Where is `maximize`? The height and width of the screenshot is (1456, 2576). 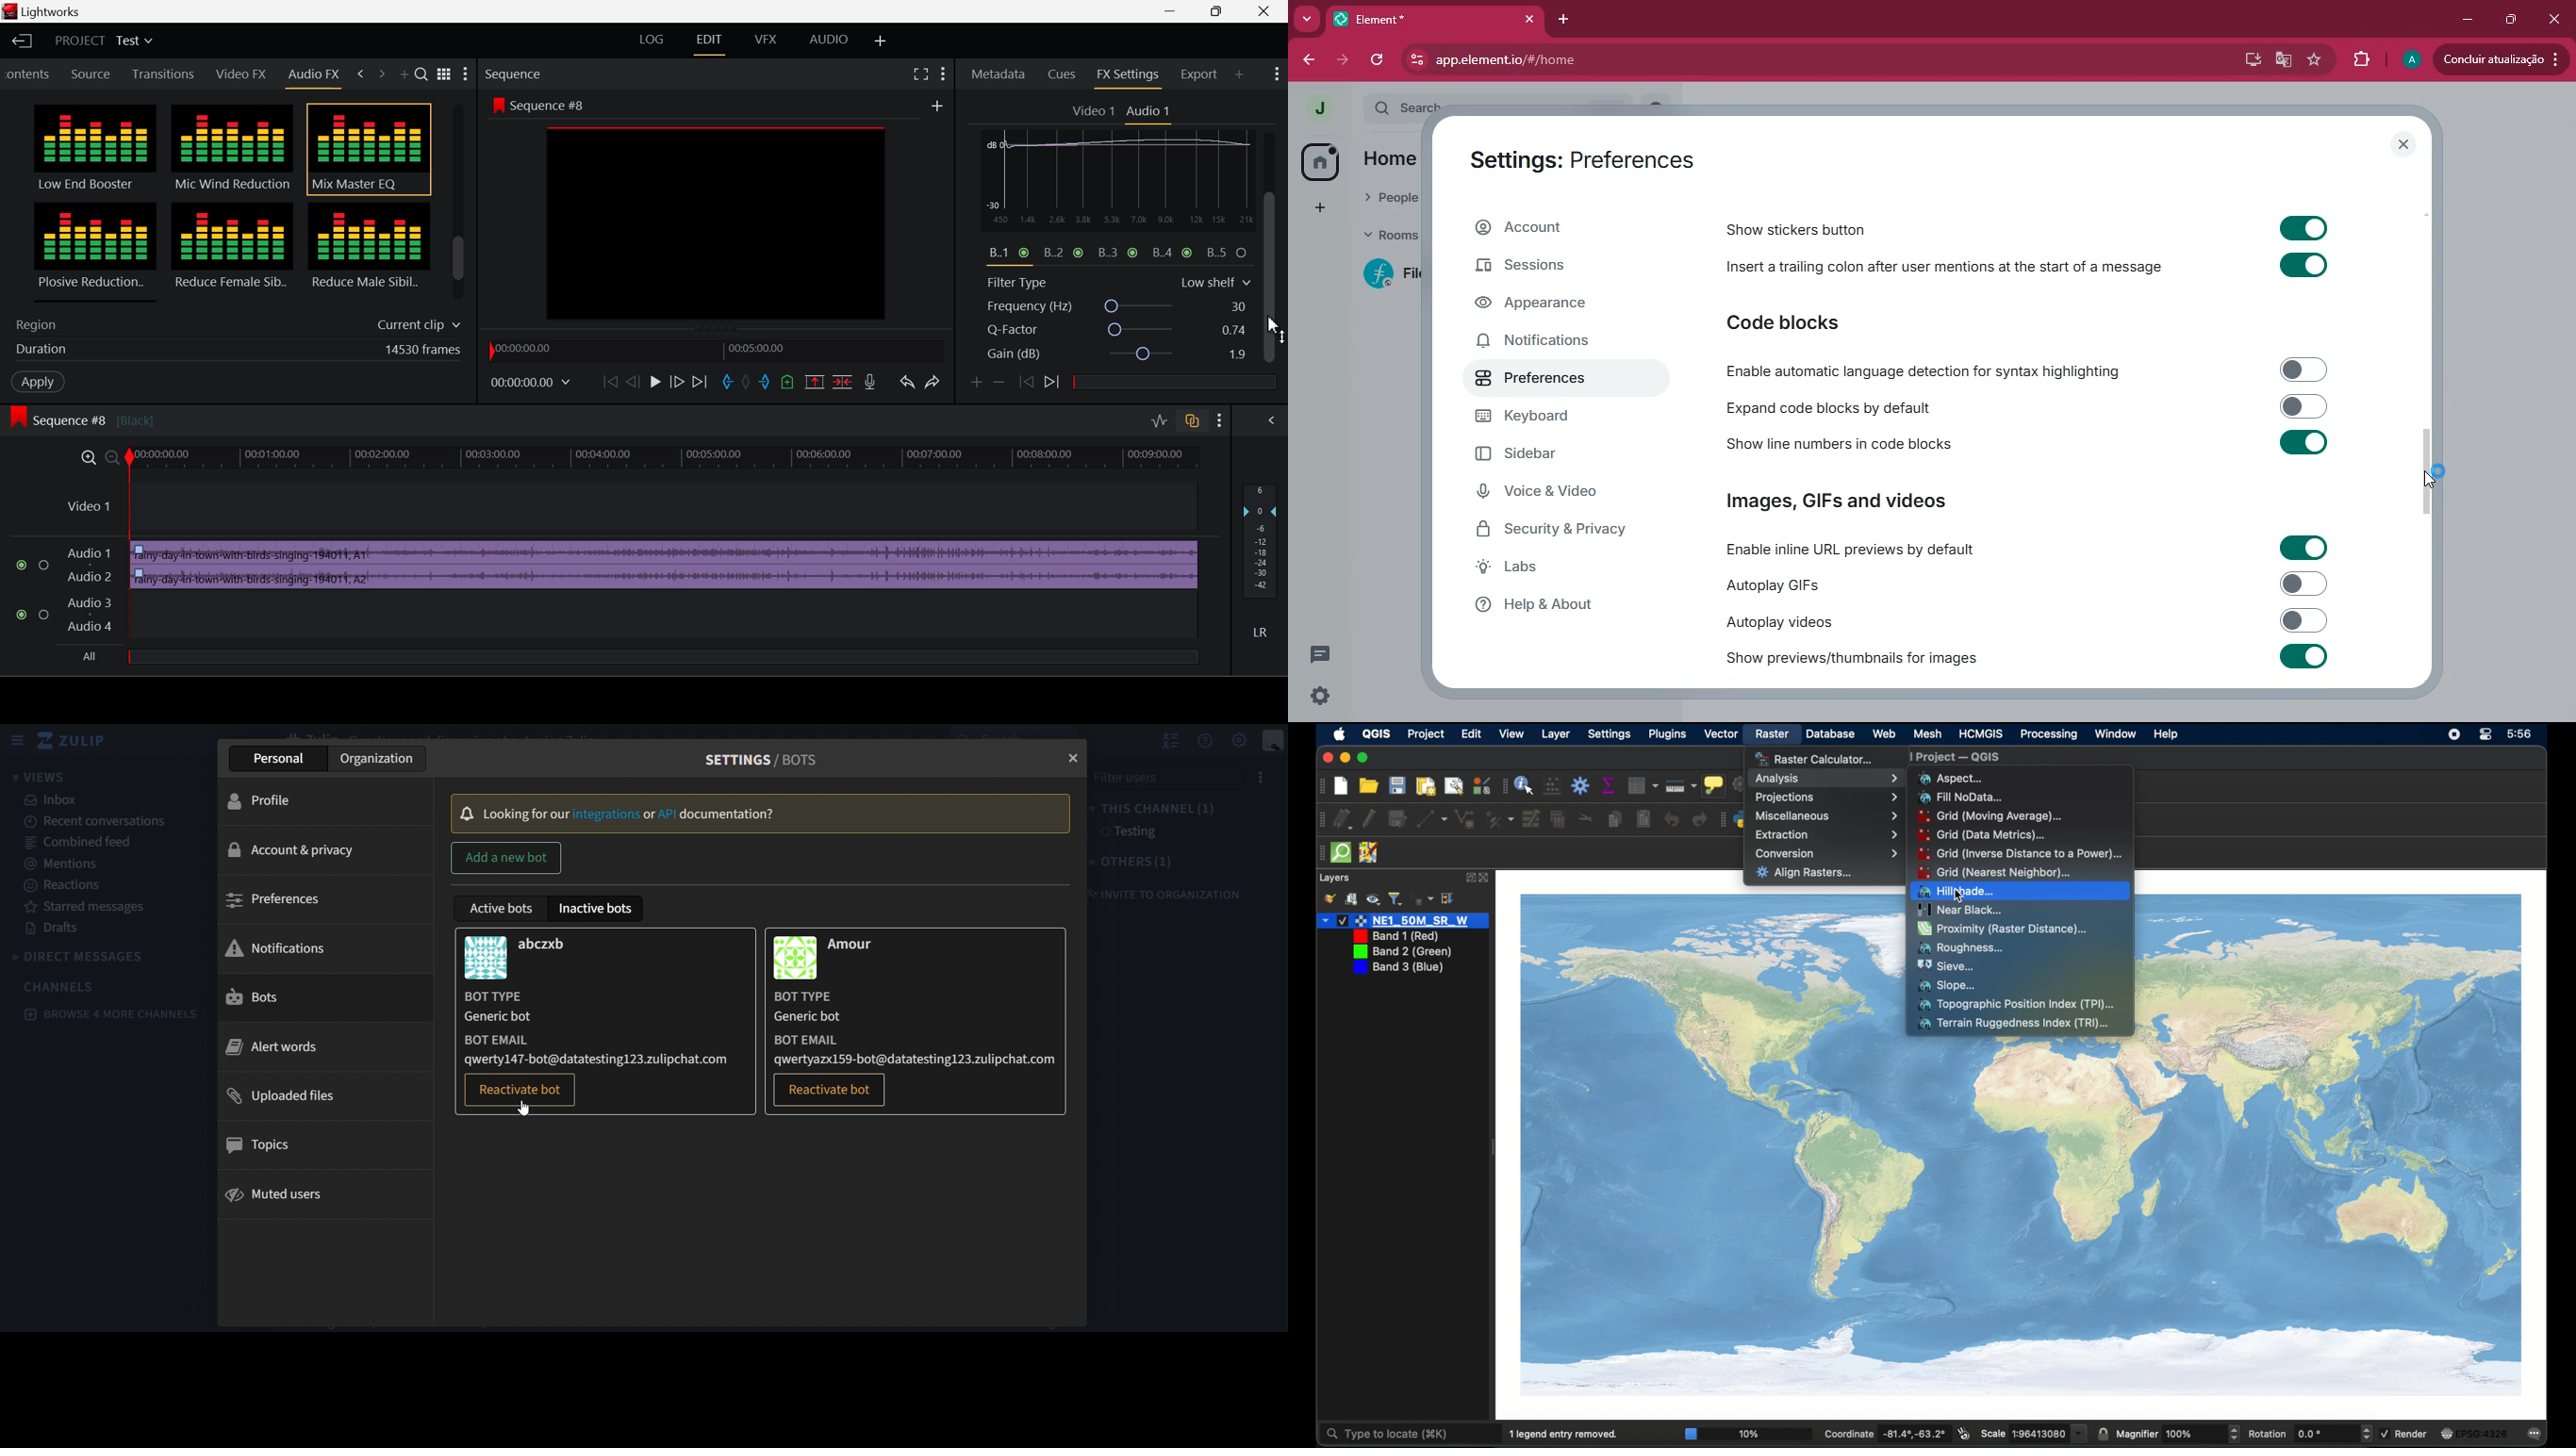
maximize is located at coordinates (2514, 21).